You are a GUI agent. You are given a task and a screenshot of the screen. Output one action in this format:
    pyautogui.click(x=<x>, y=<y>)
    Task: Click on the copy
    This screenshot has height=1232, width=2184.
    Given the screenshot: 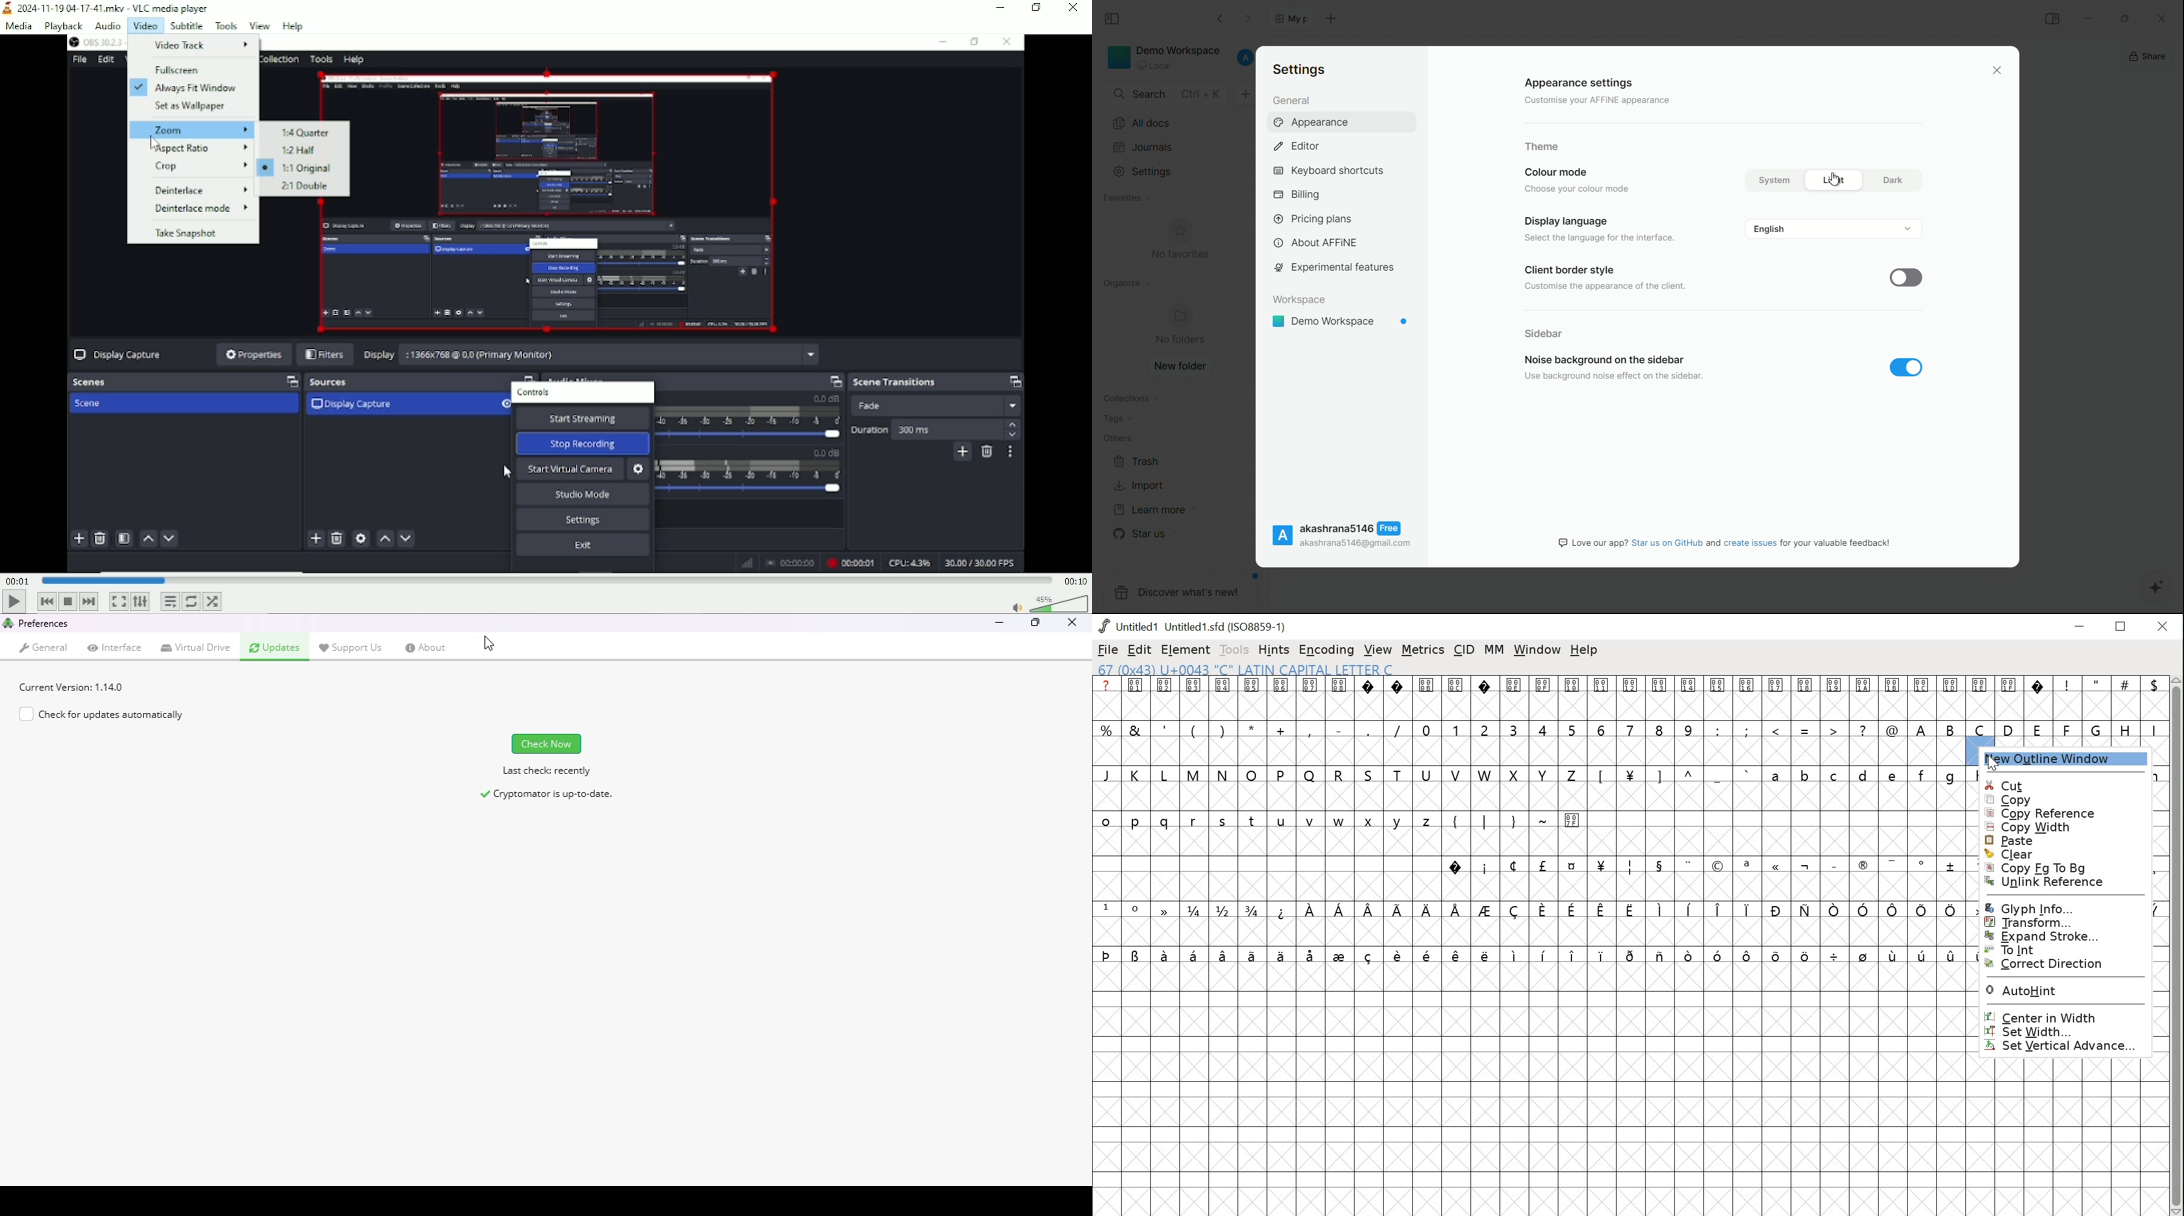 What is the action you would take?
    pyautogui.click(x=2070, y=801)
    